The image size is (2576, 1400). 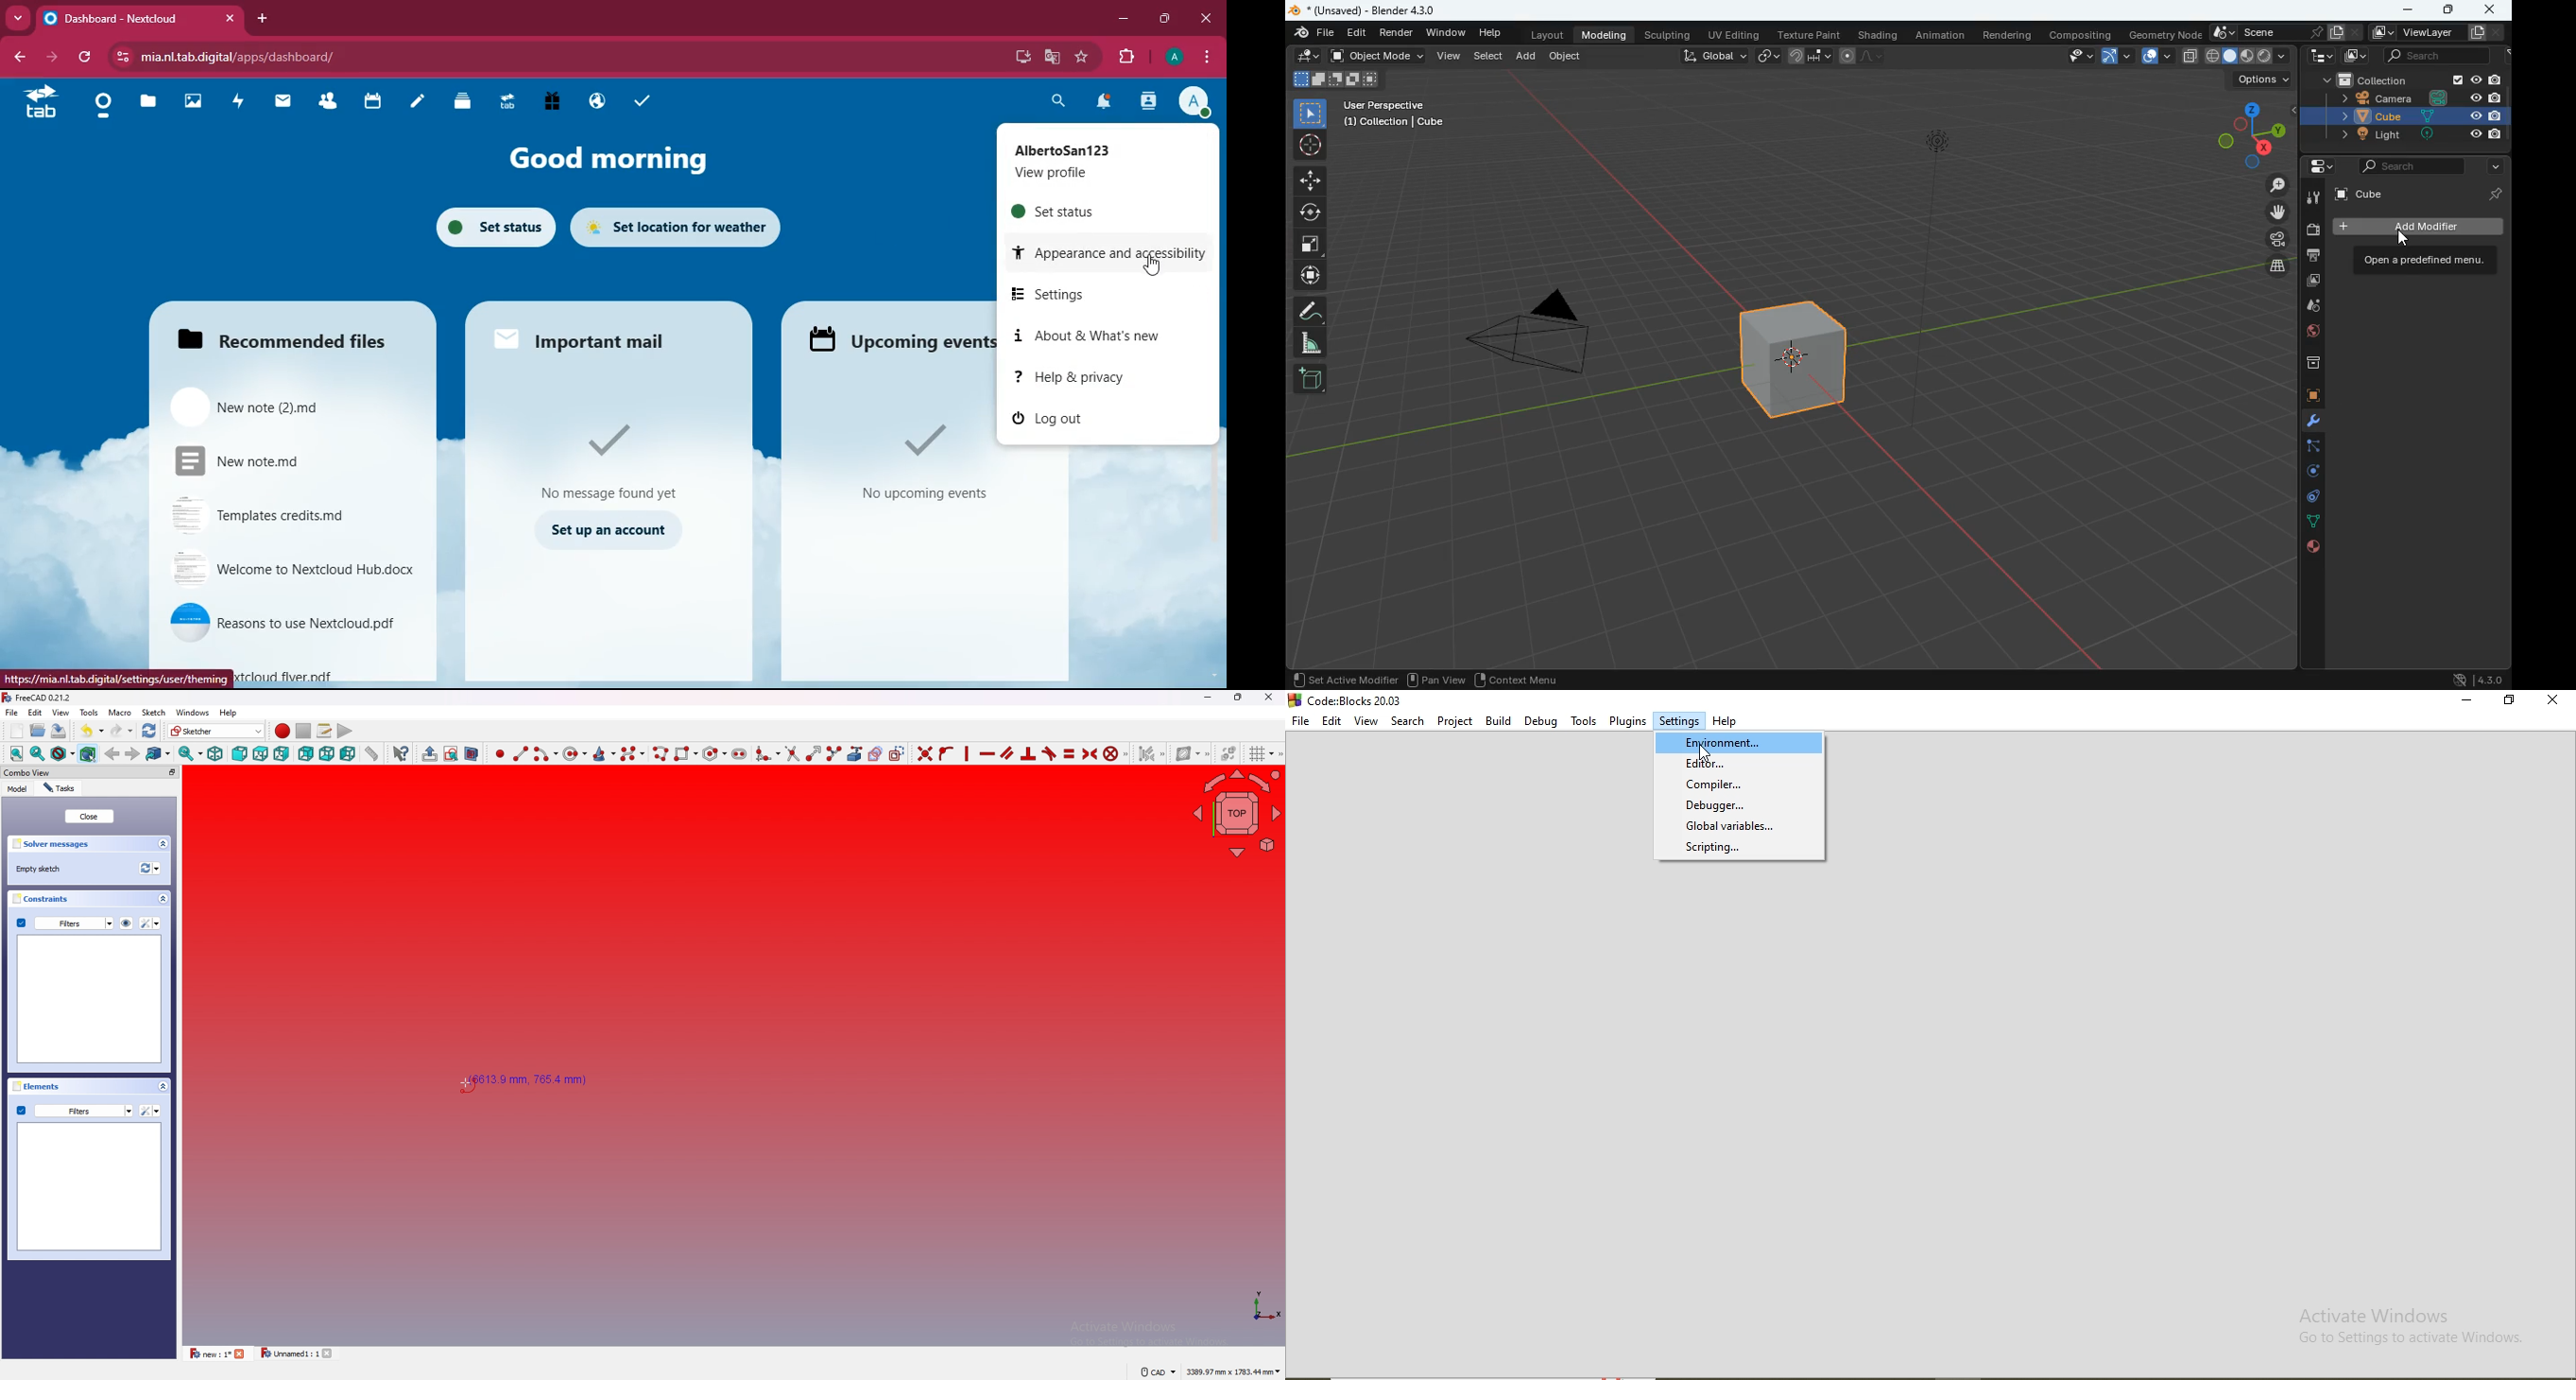 What do you see at coordinates (86, 58) in the screenshot?
I see `refresh` at bounding box center [86, 58].